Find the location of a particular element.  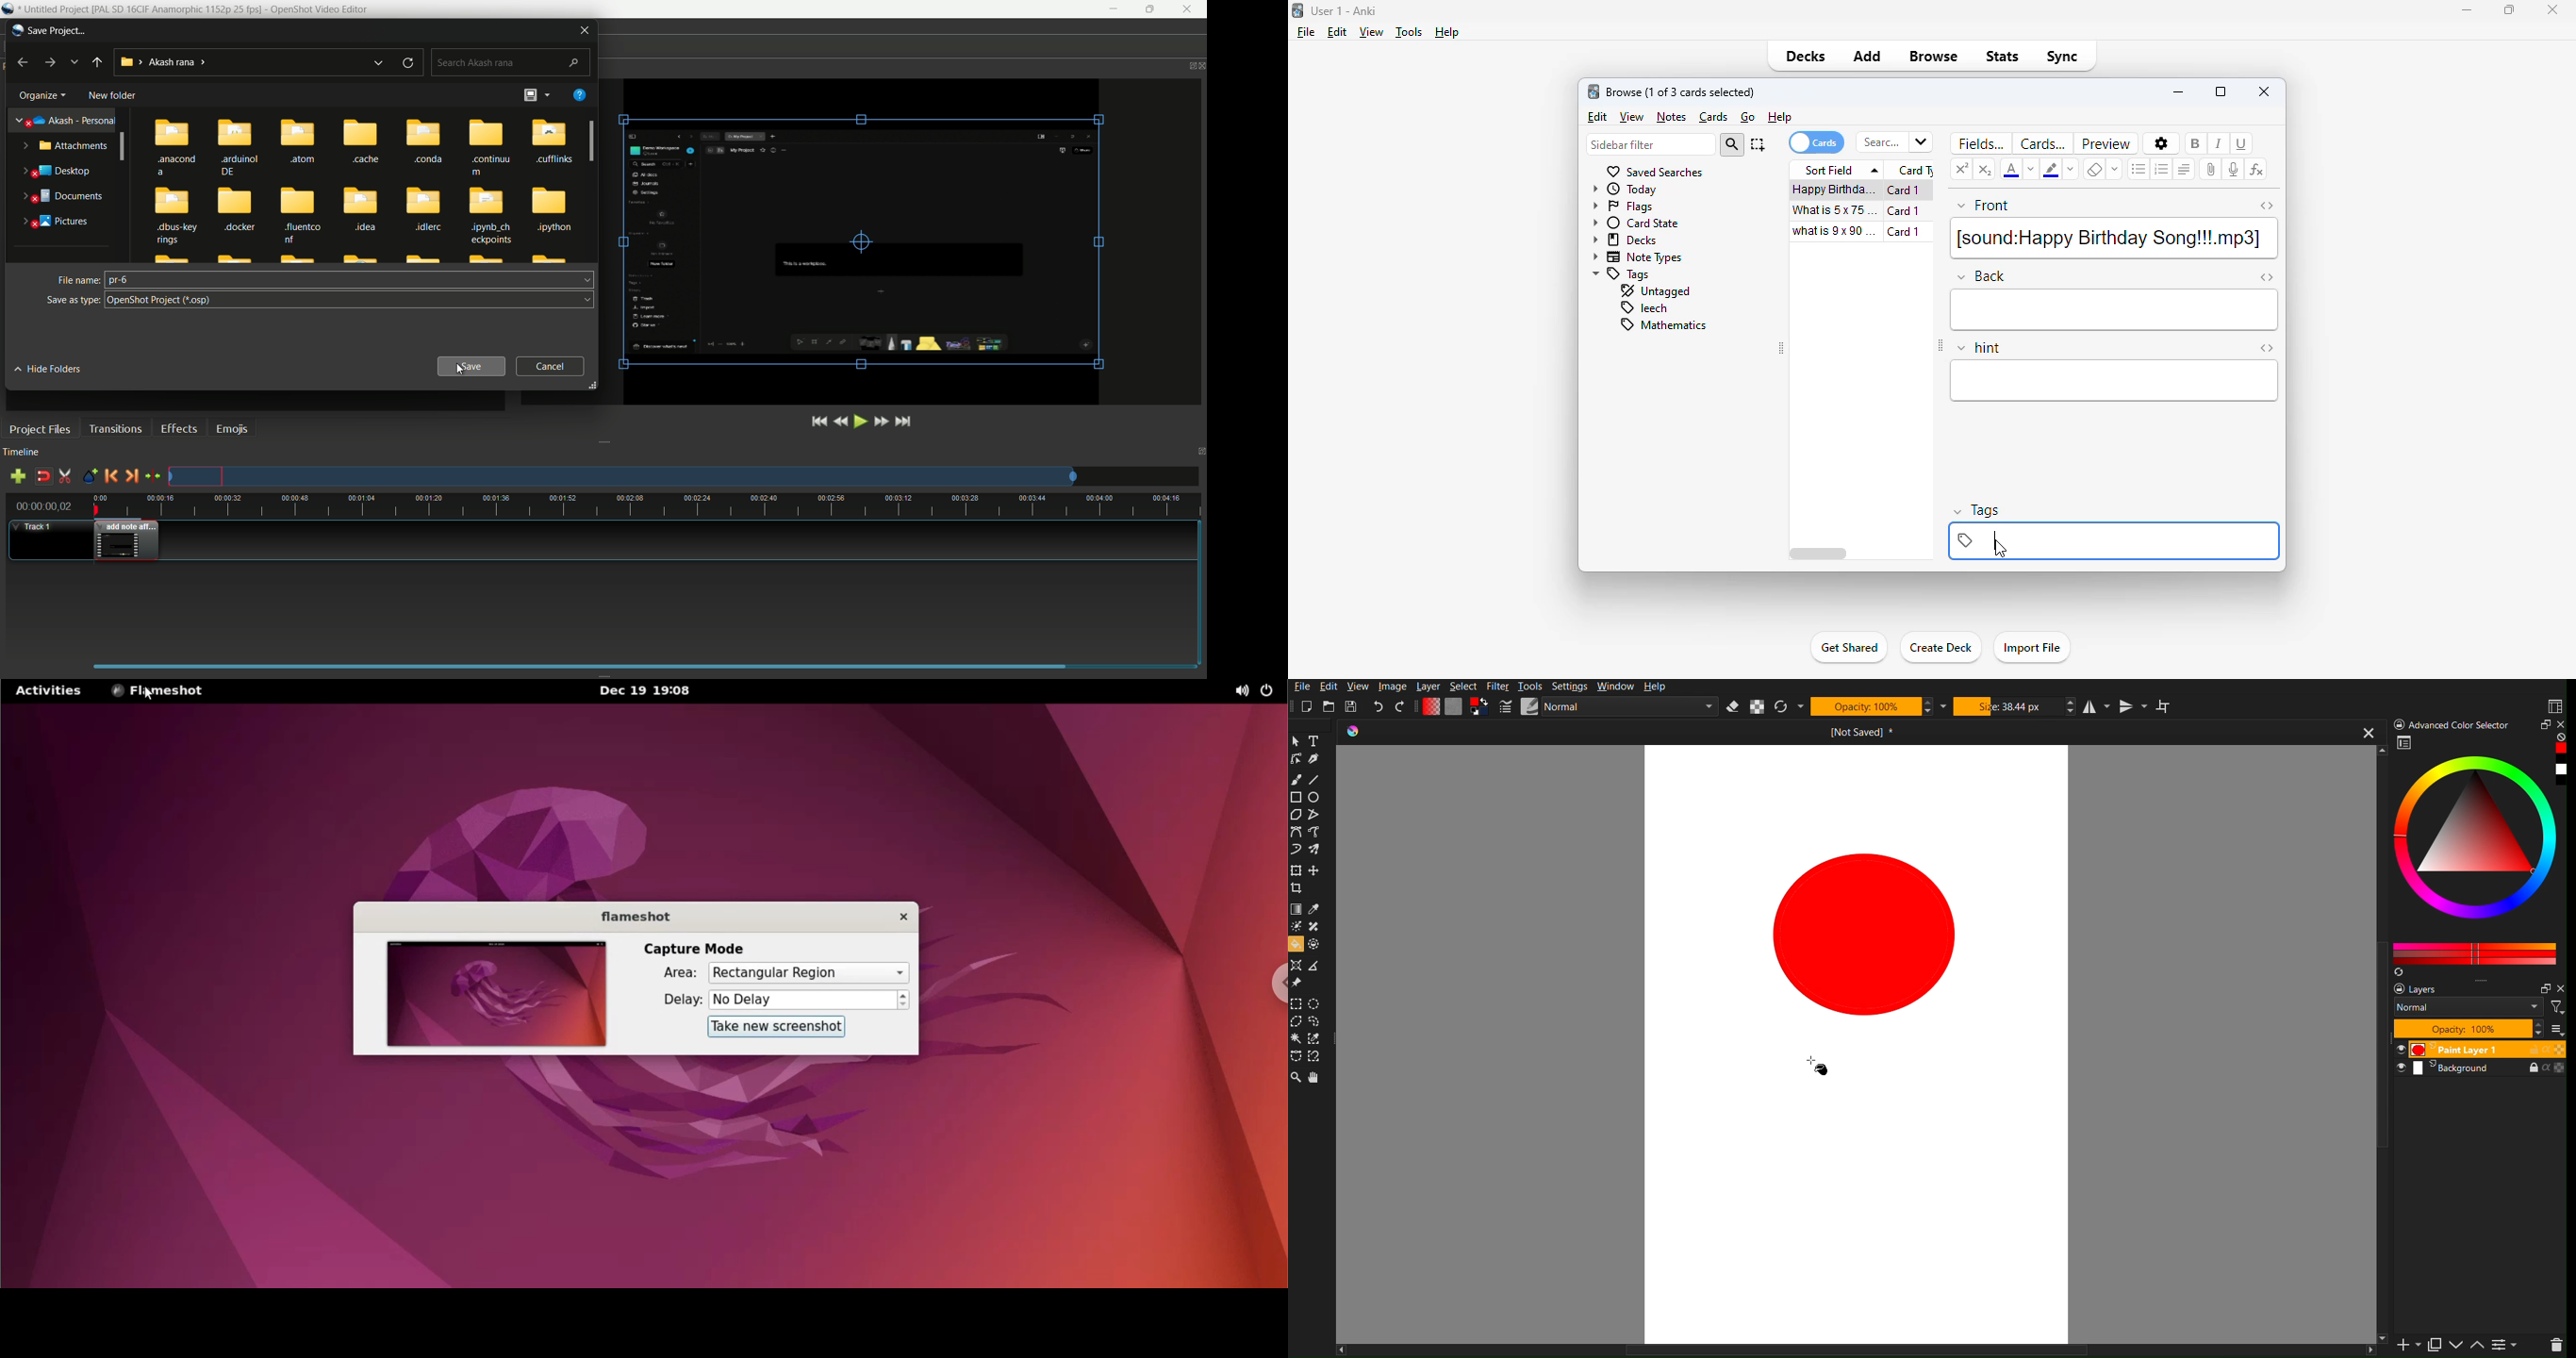

minimize is located at coordinates (2469, 10).